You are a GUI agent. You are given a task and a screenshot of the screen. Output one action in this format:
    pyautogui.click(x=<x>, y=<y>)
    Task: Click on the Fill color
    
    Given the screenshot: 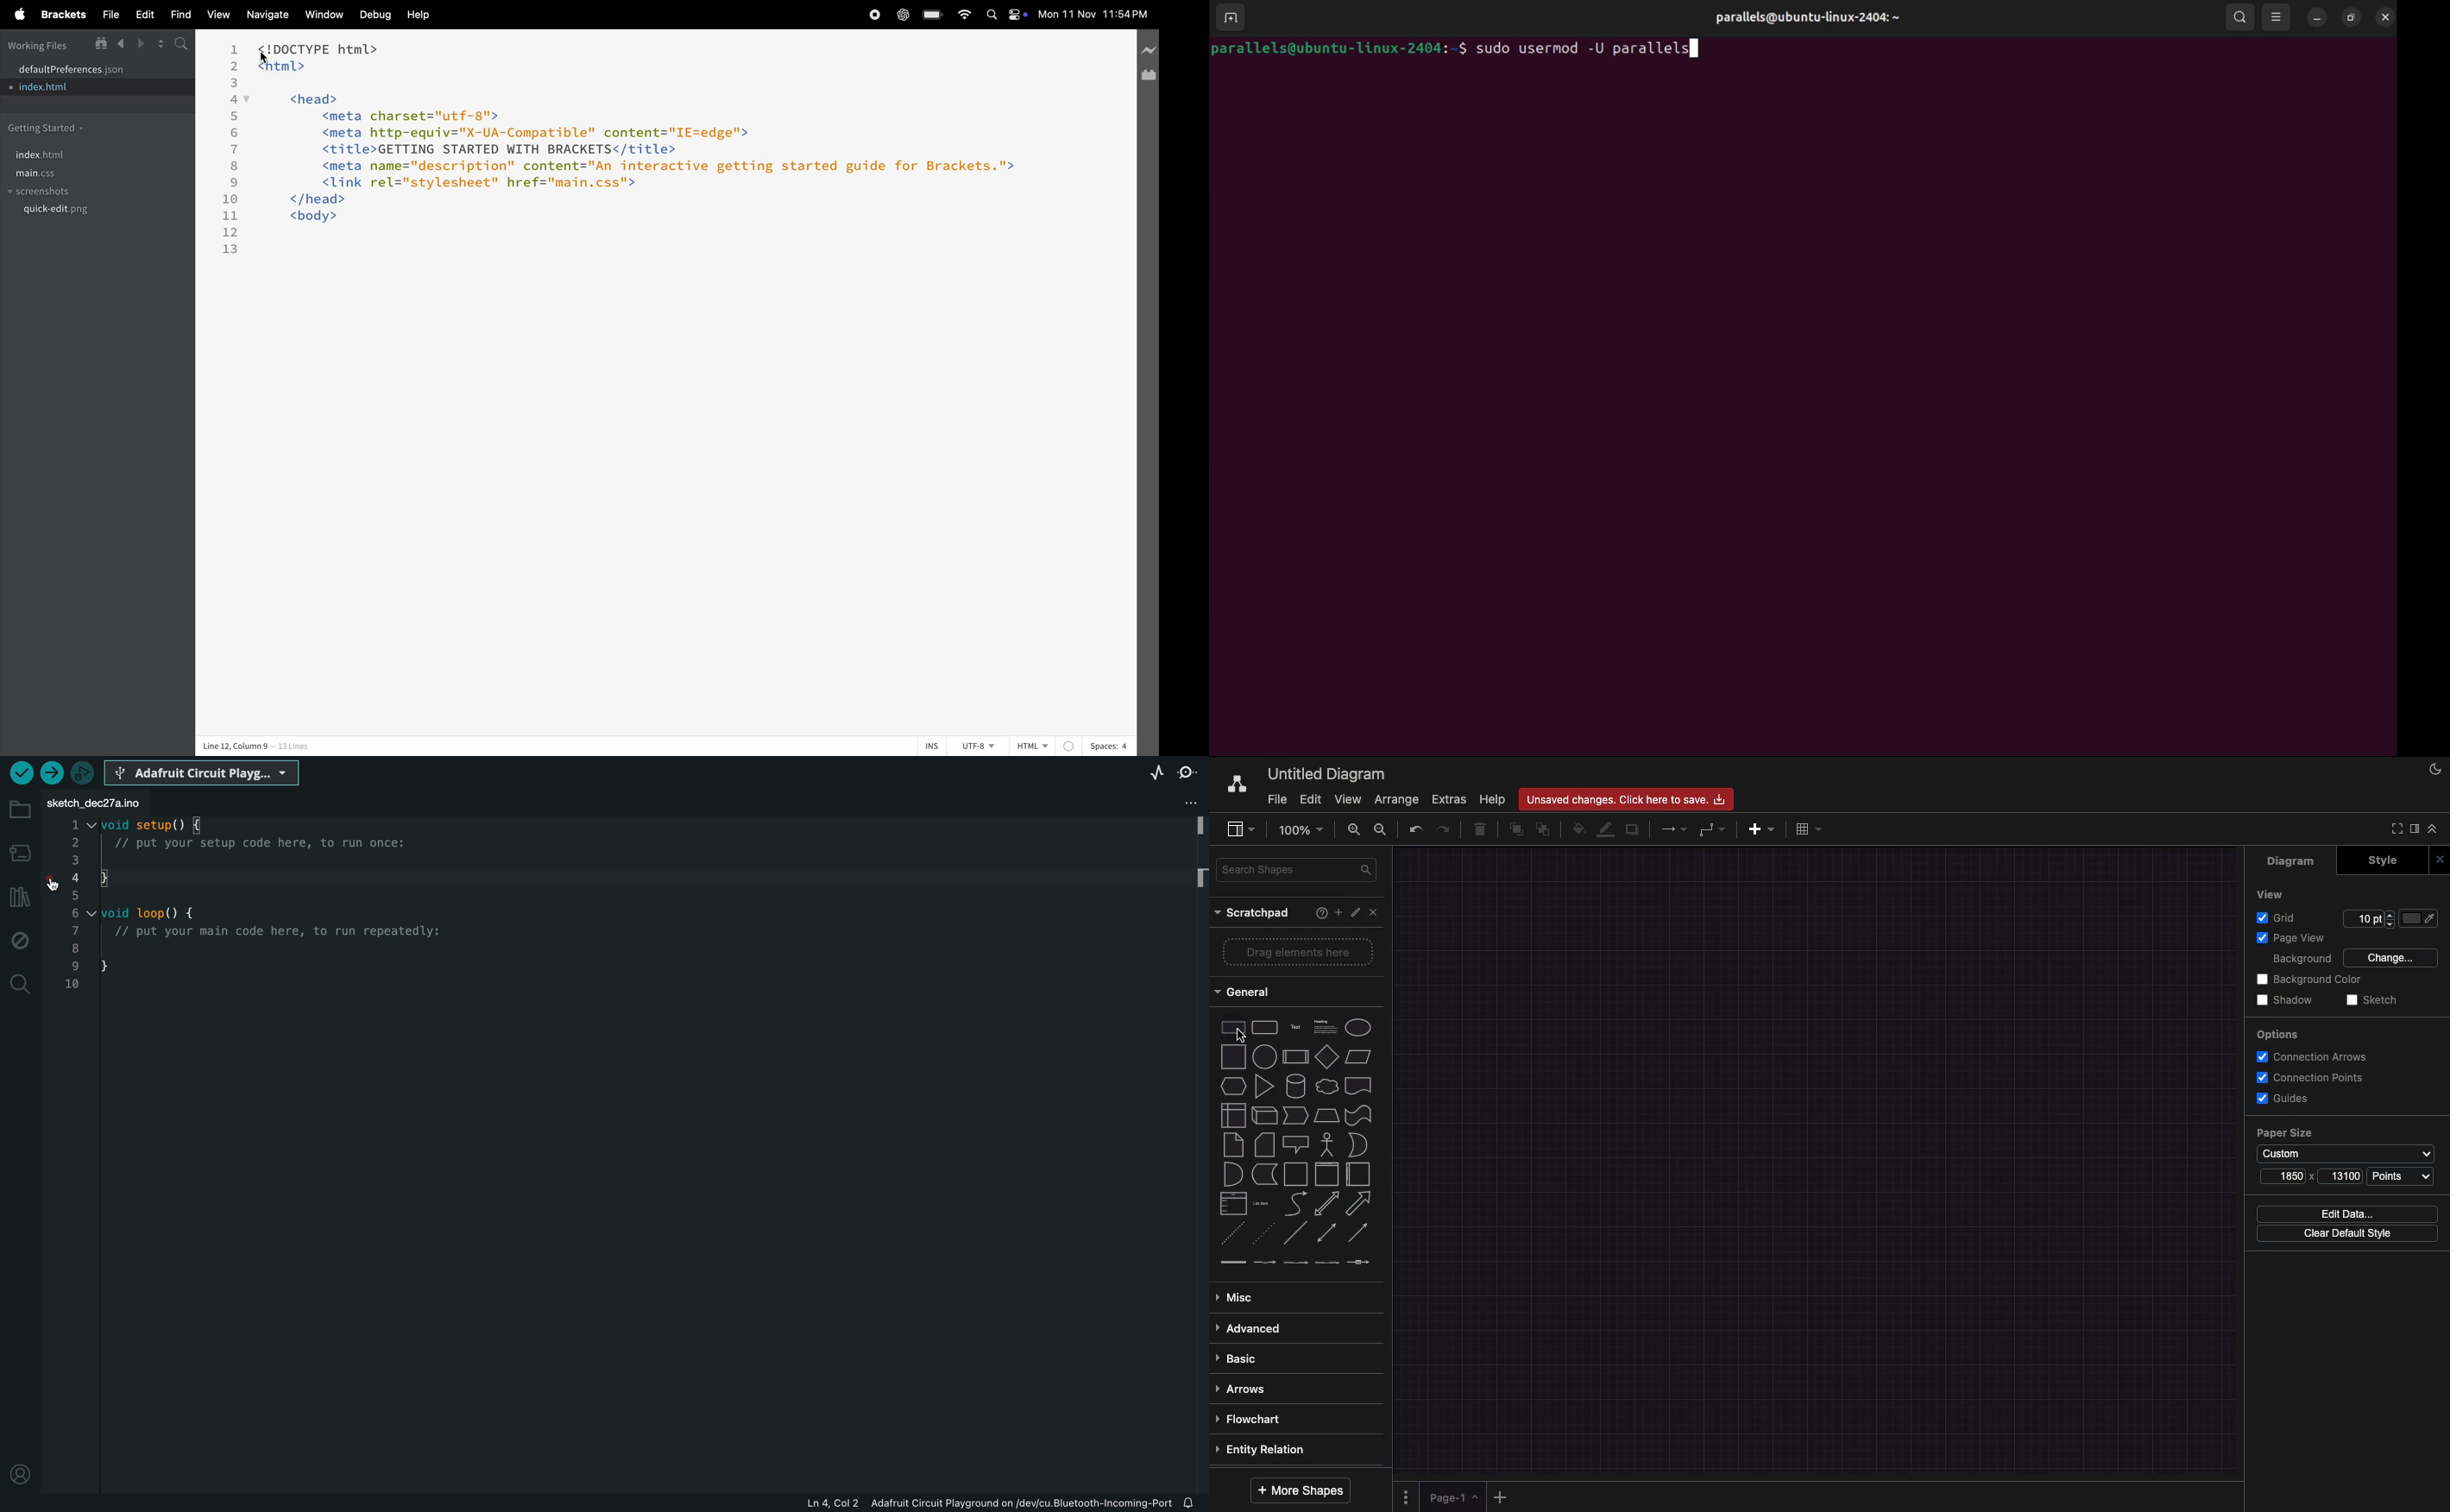 What is the action you would take?
    pyautogui.click(x=1576, y=832)
    